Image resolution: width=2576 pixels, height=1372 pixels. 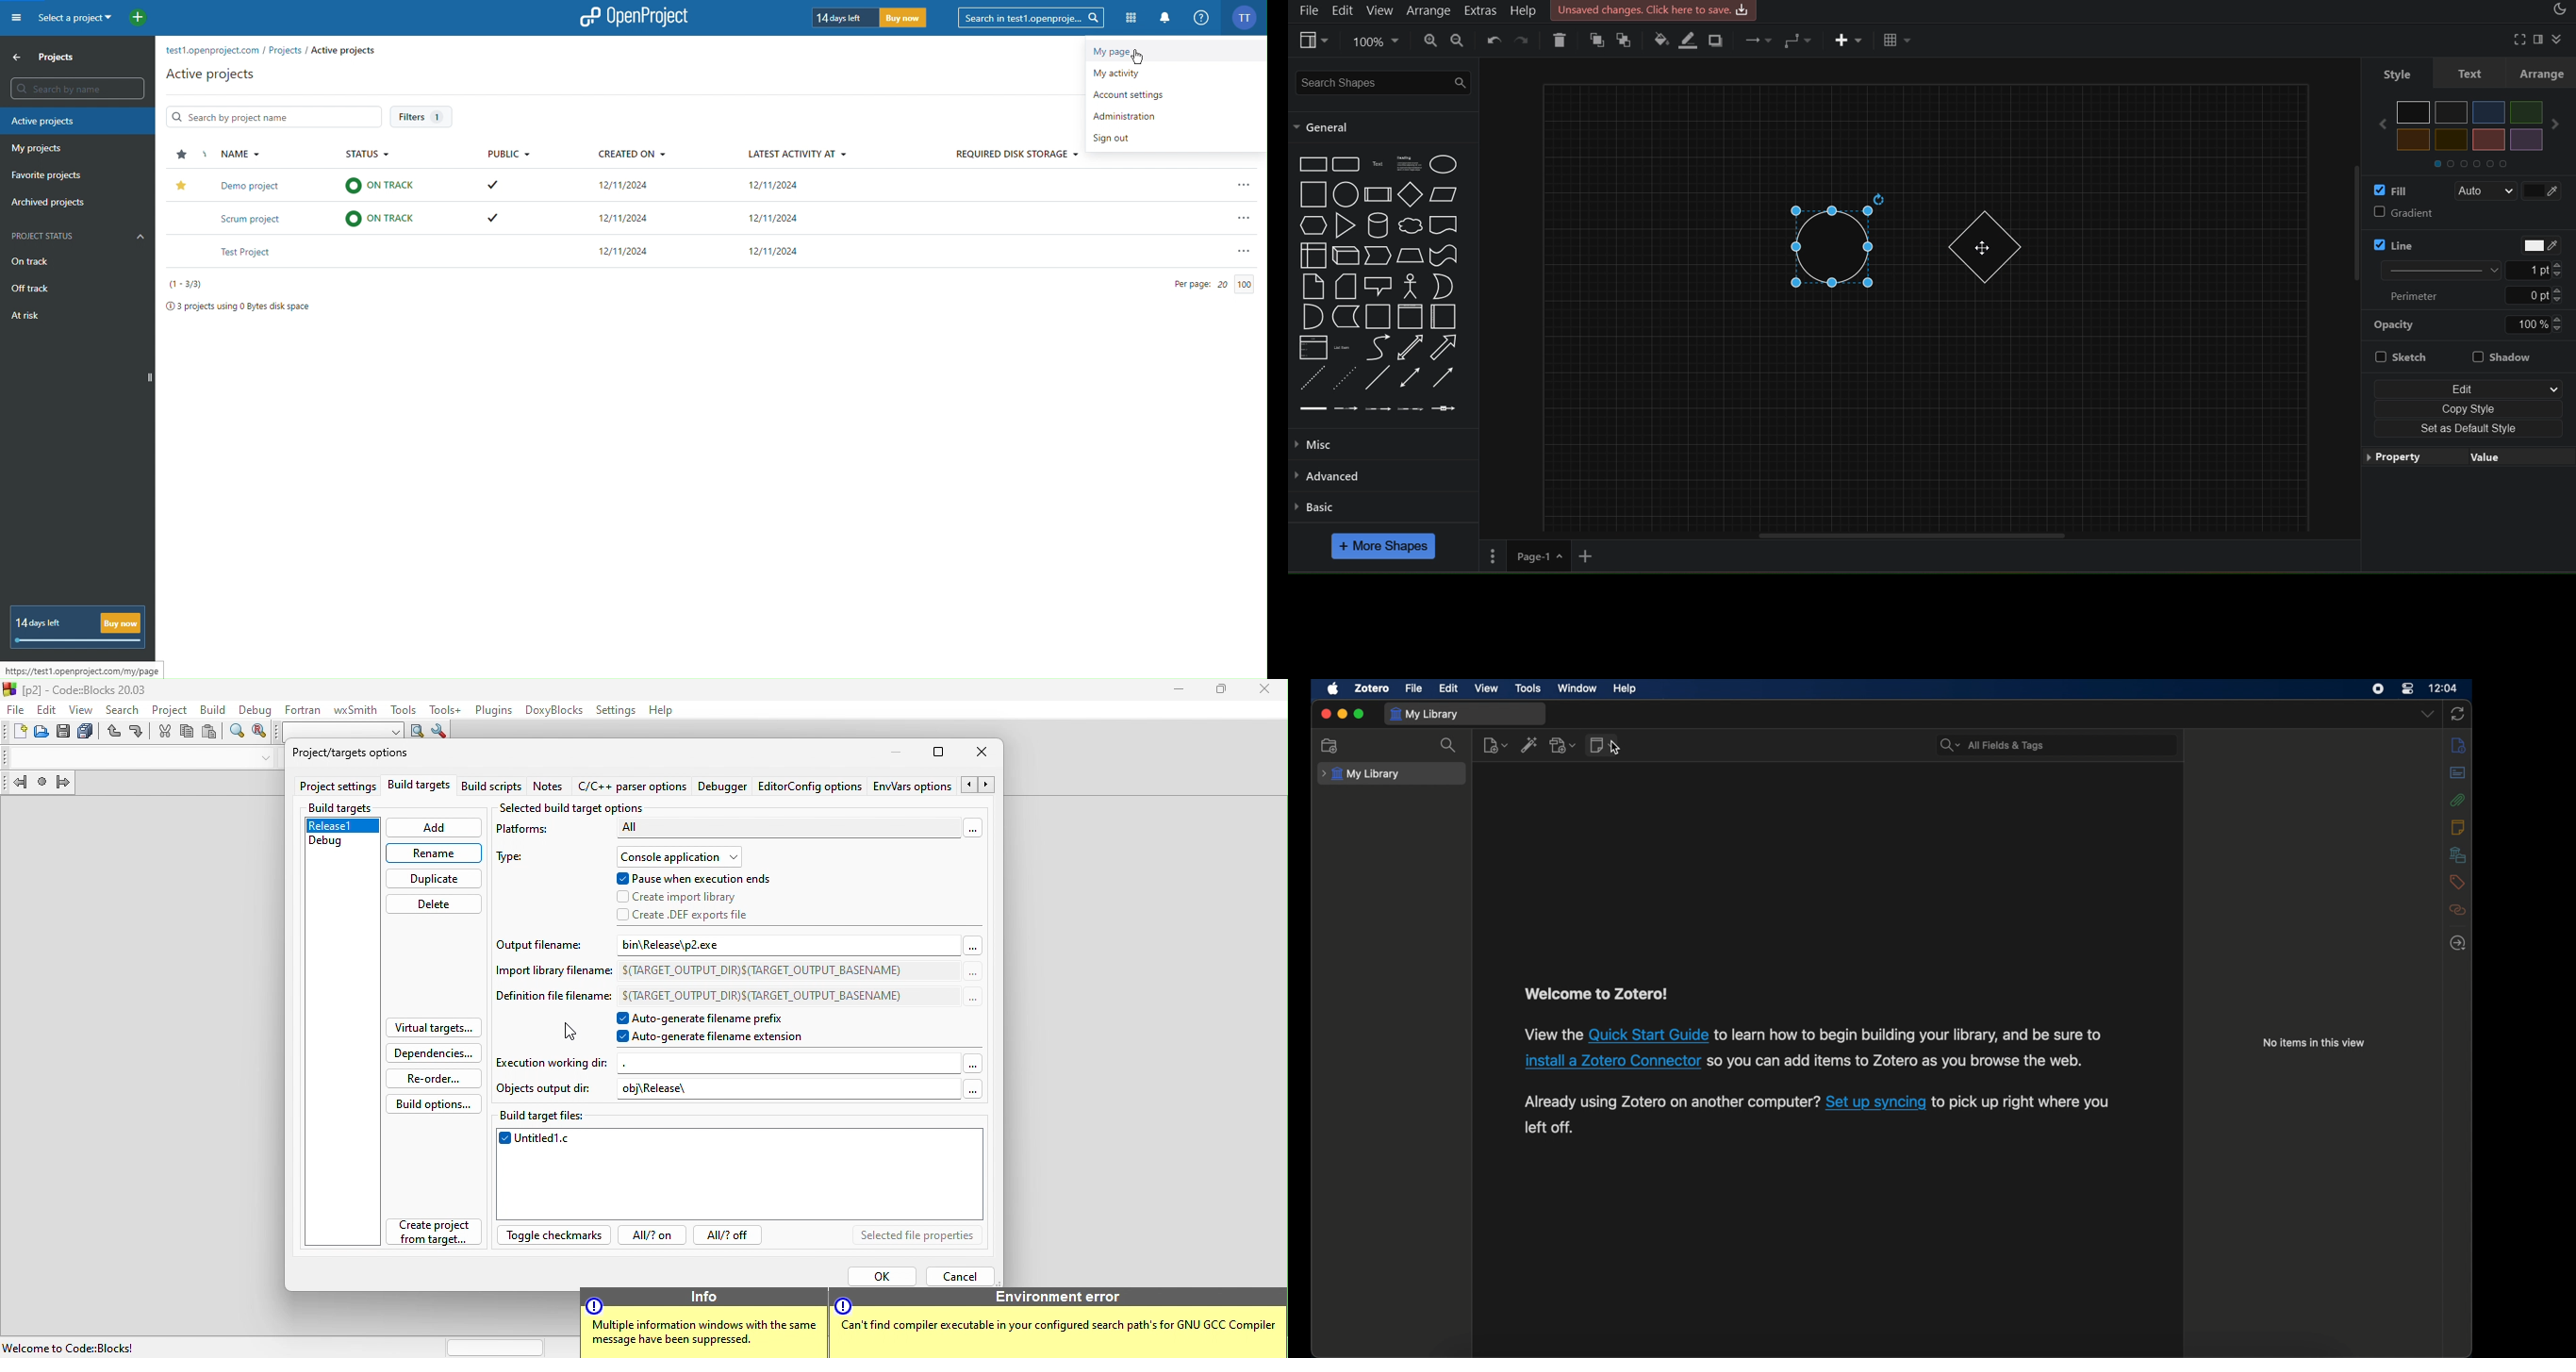 What do you see at coordinates (1414, 688) in the screenshot?
I see `file` at bounding box center [1414, 688].